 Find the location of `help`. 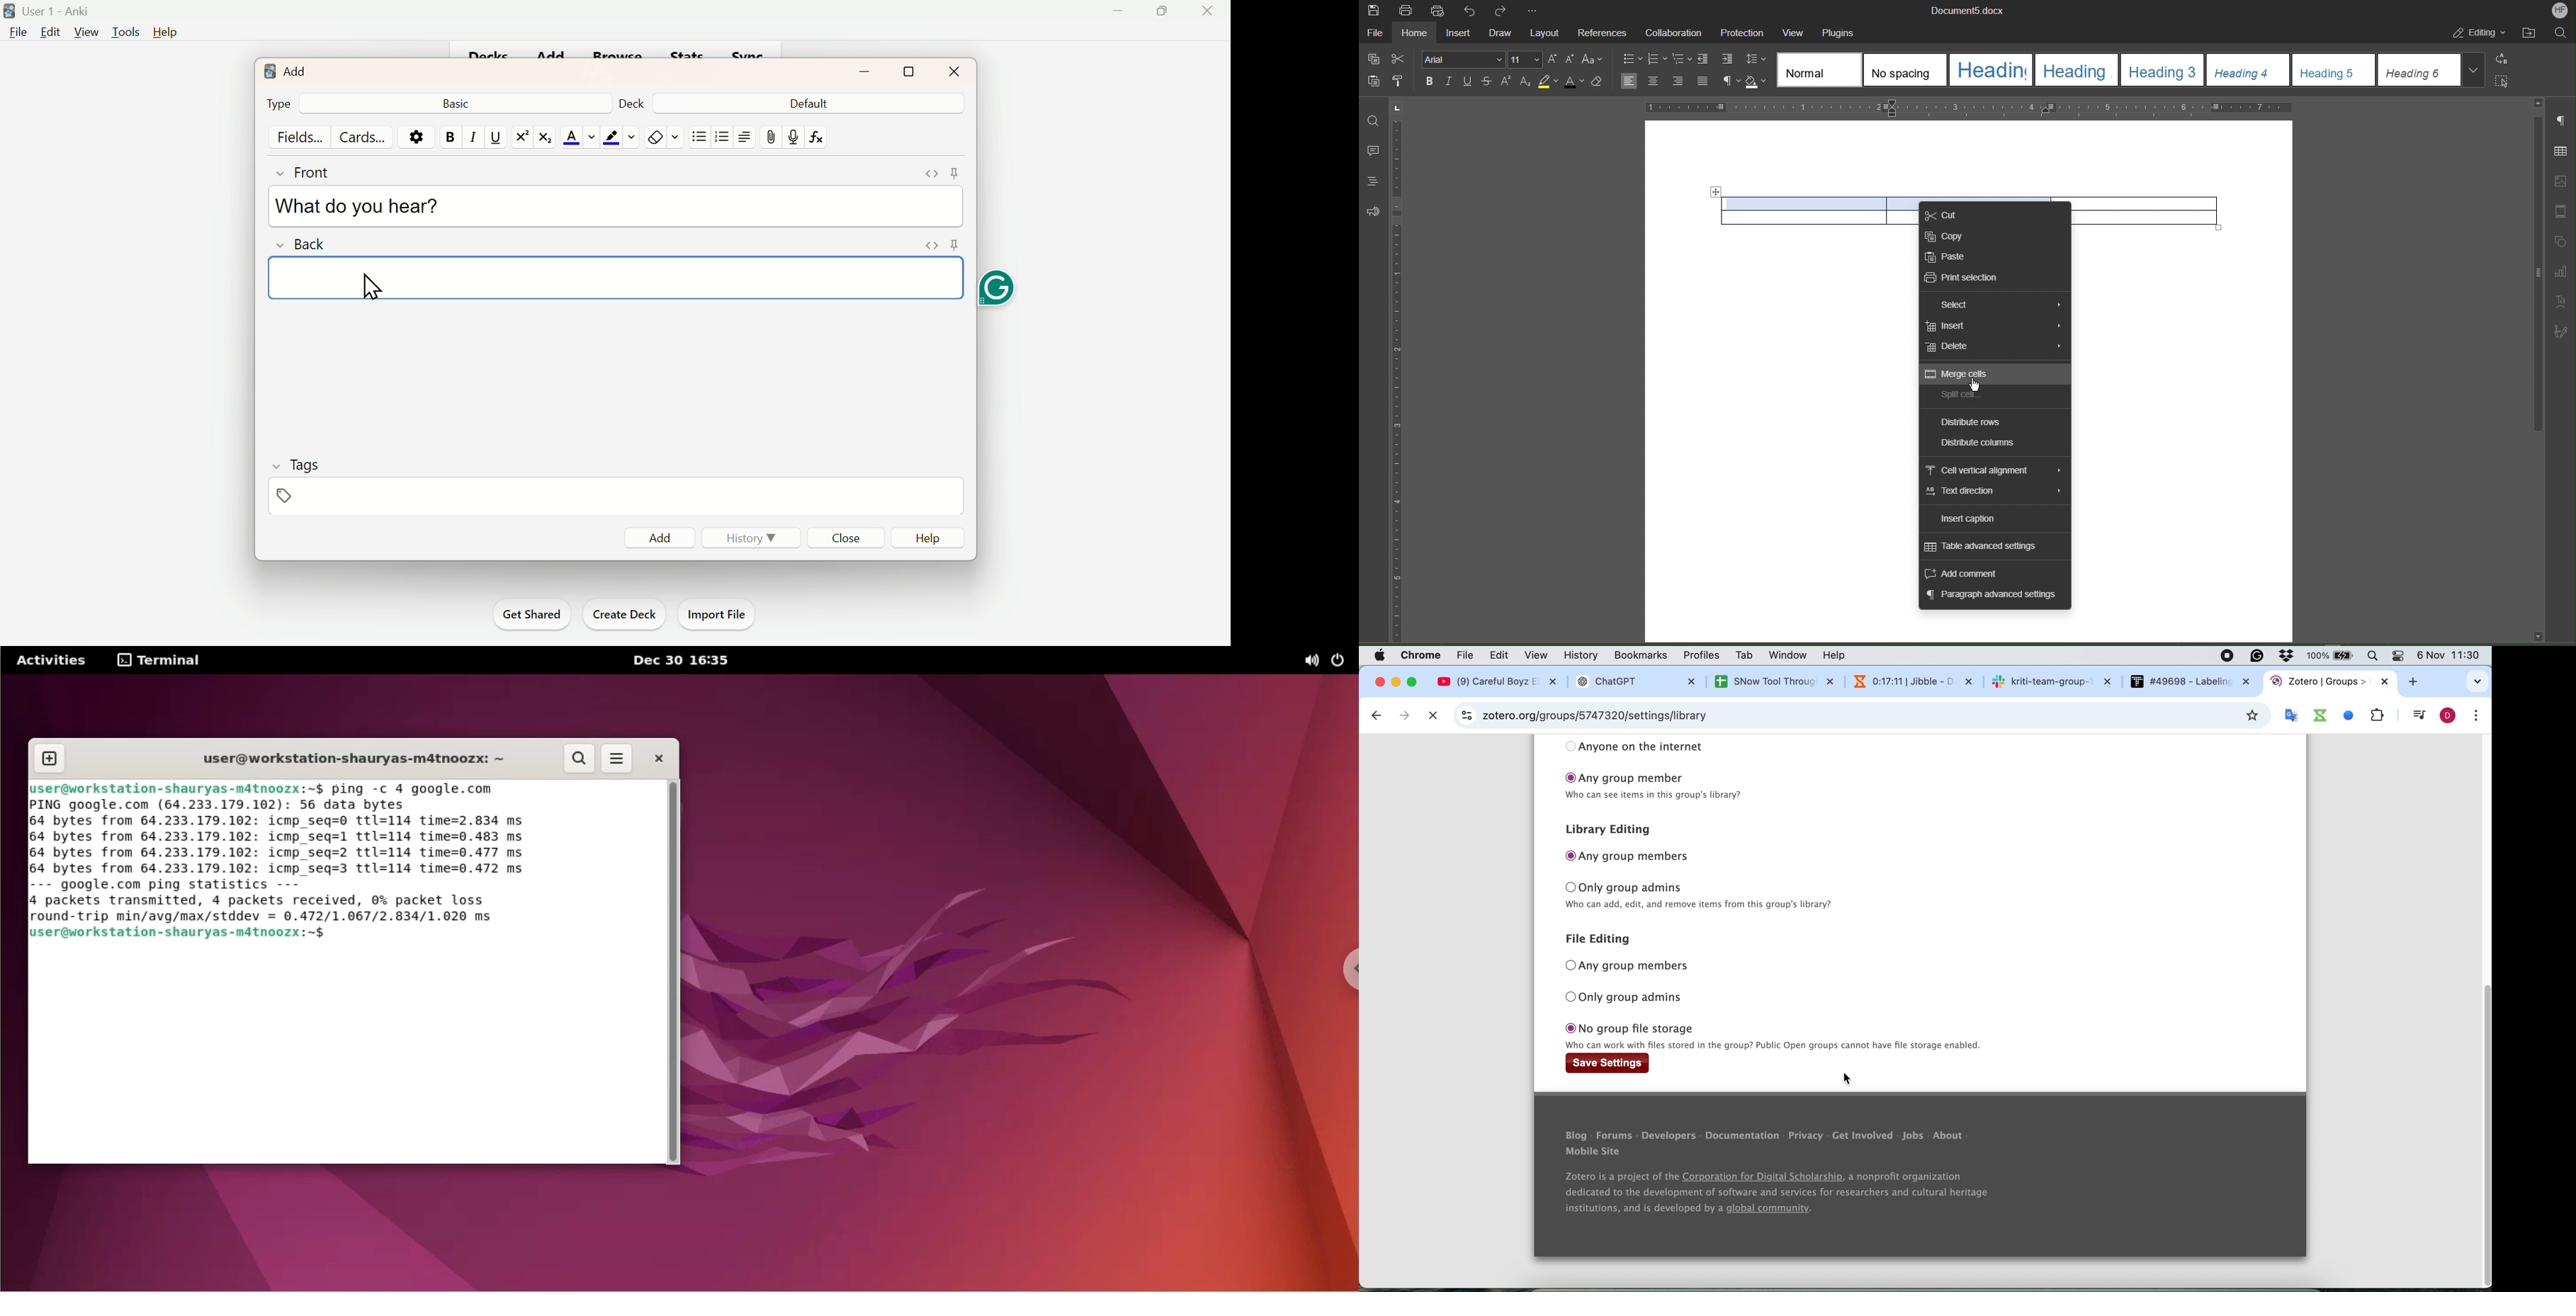

help is located at coordinates (1839, 655).